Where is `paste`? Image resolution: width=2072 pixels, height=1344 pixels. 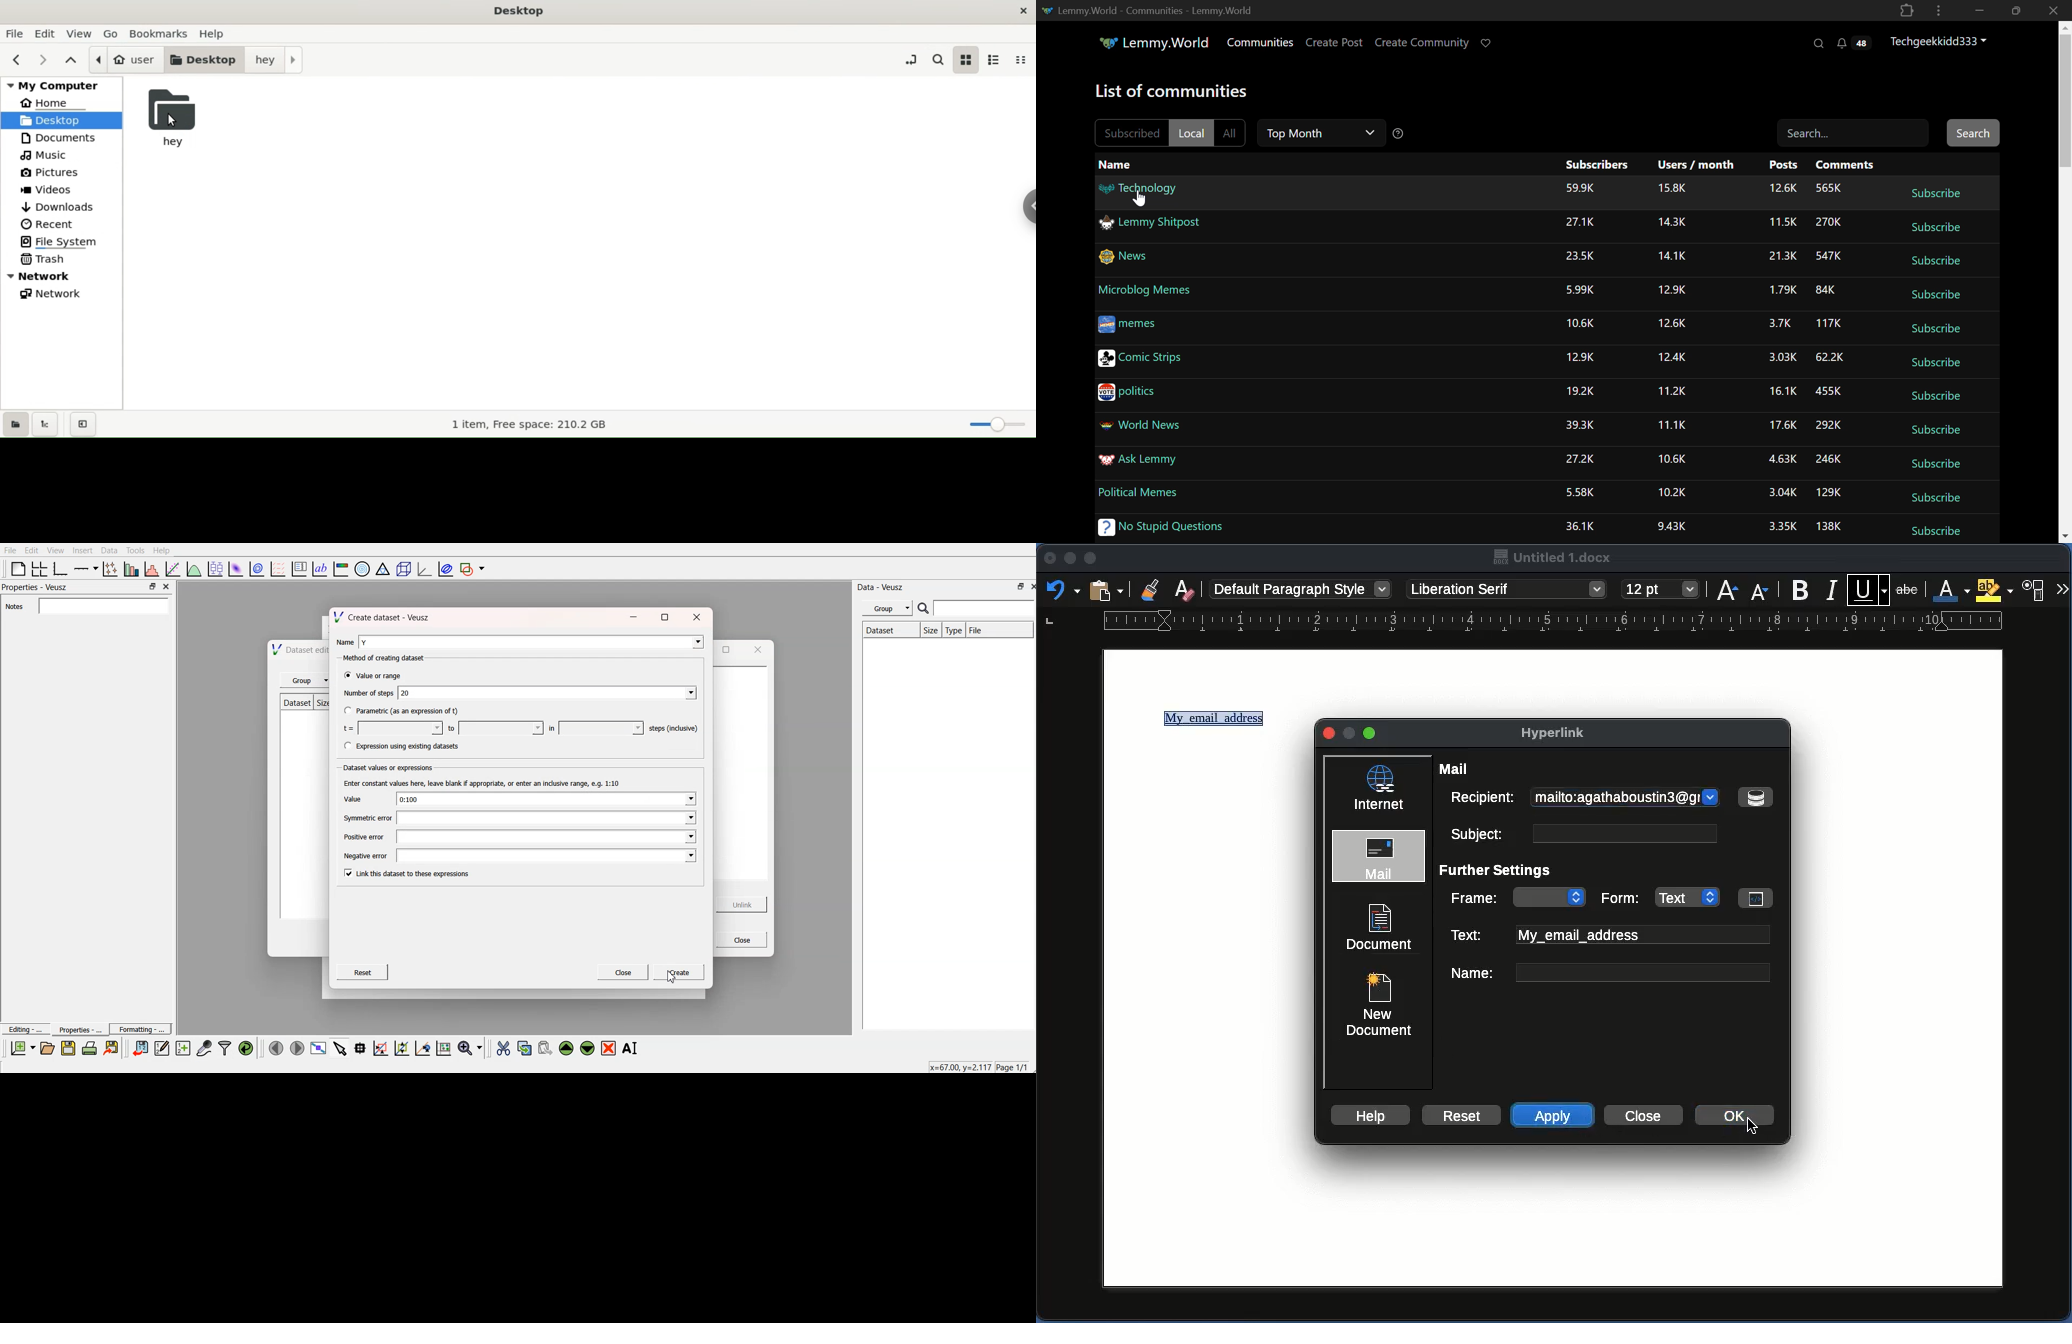
paste is located at coordinates (546, 1047).